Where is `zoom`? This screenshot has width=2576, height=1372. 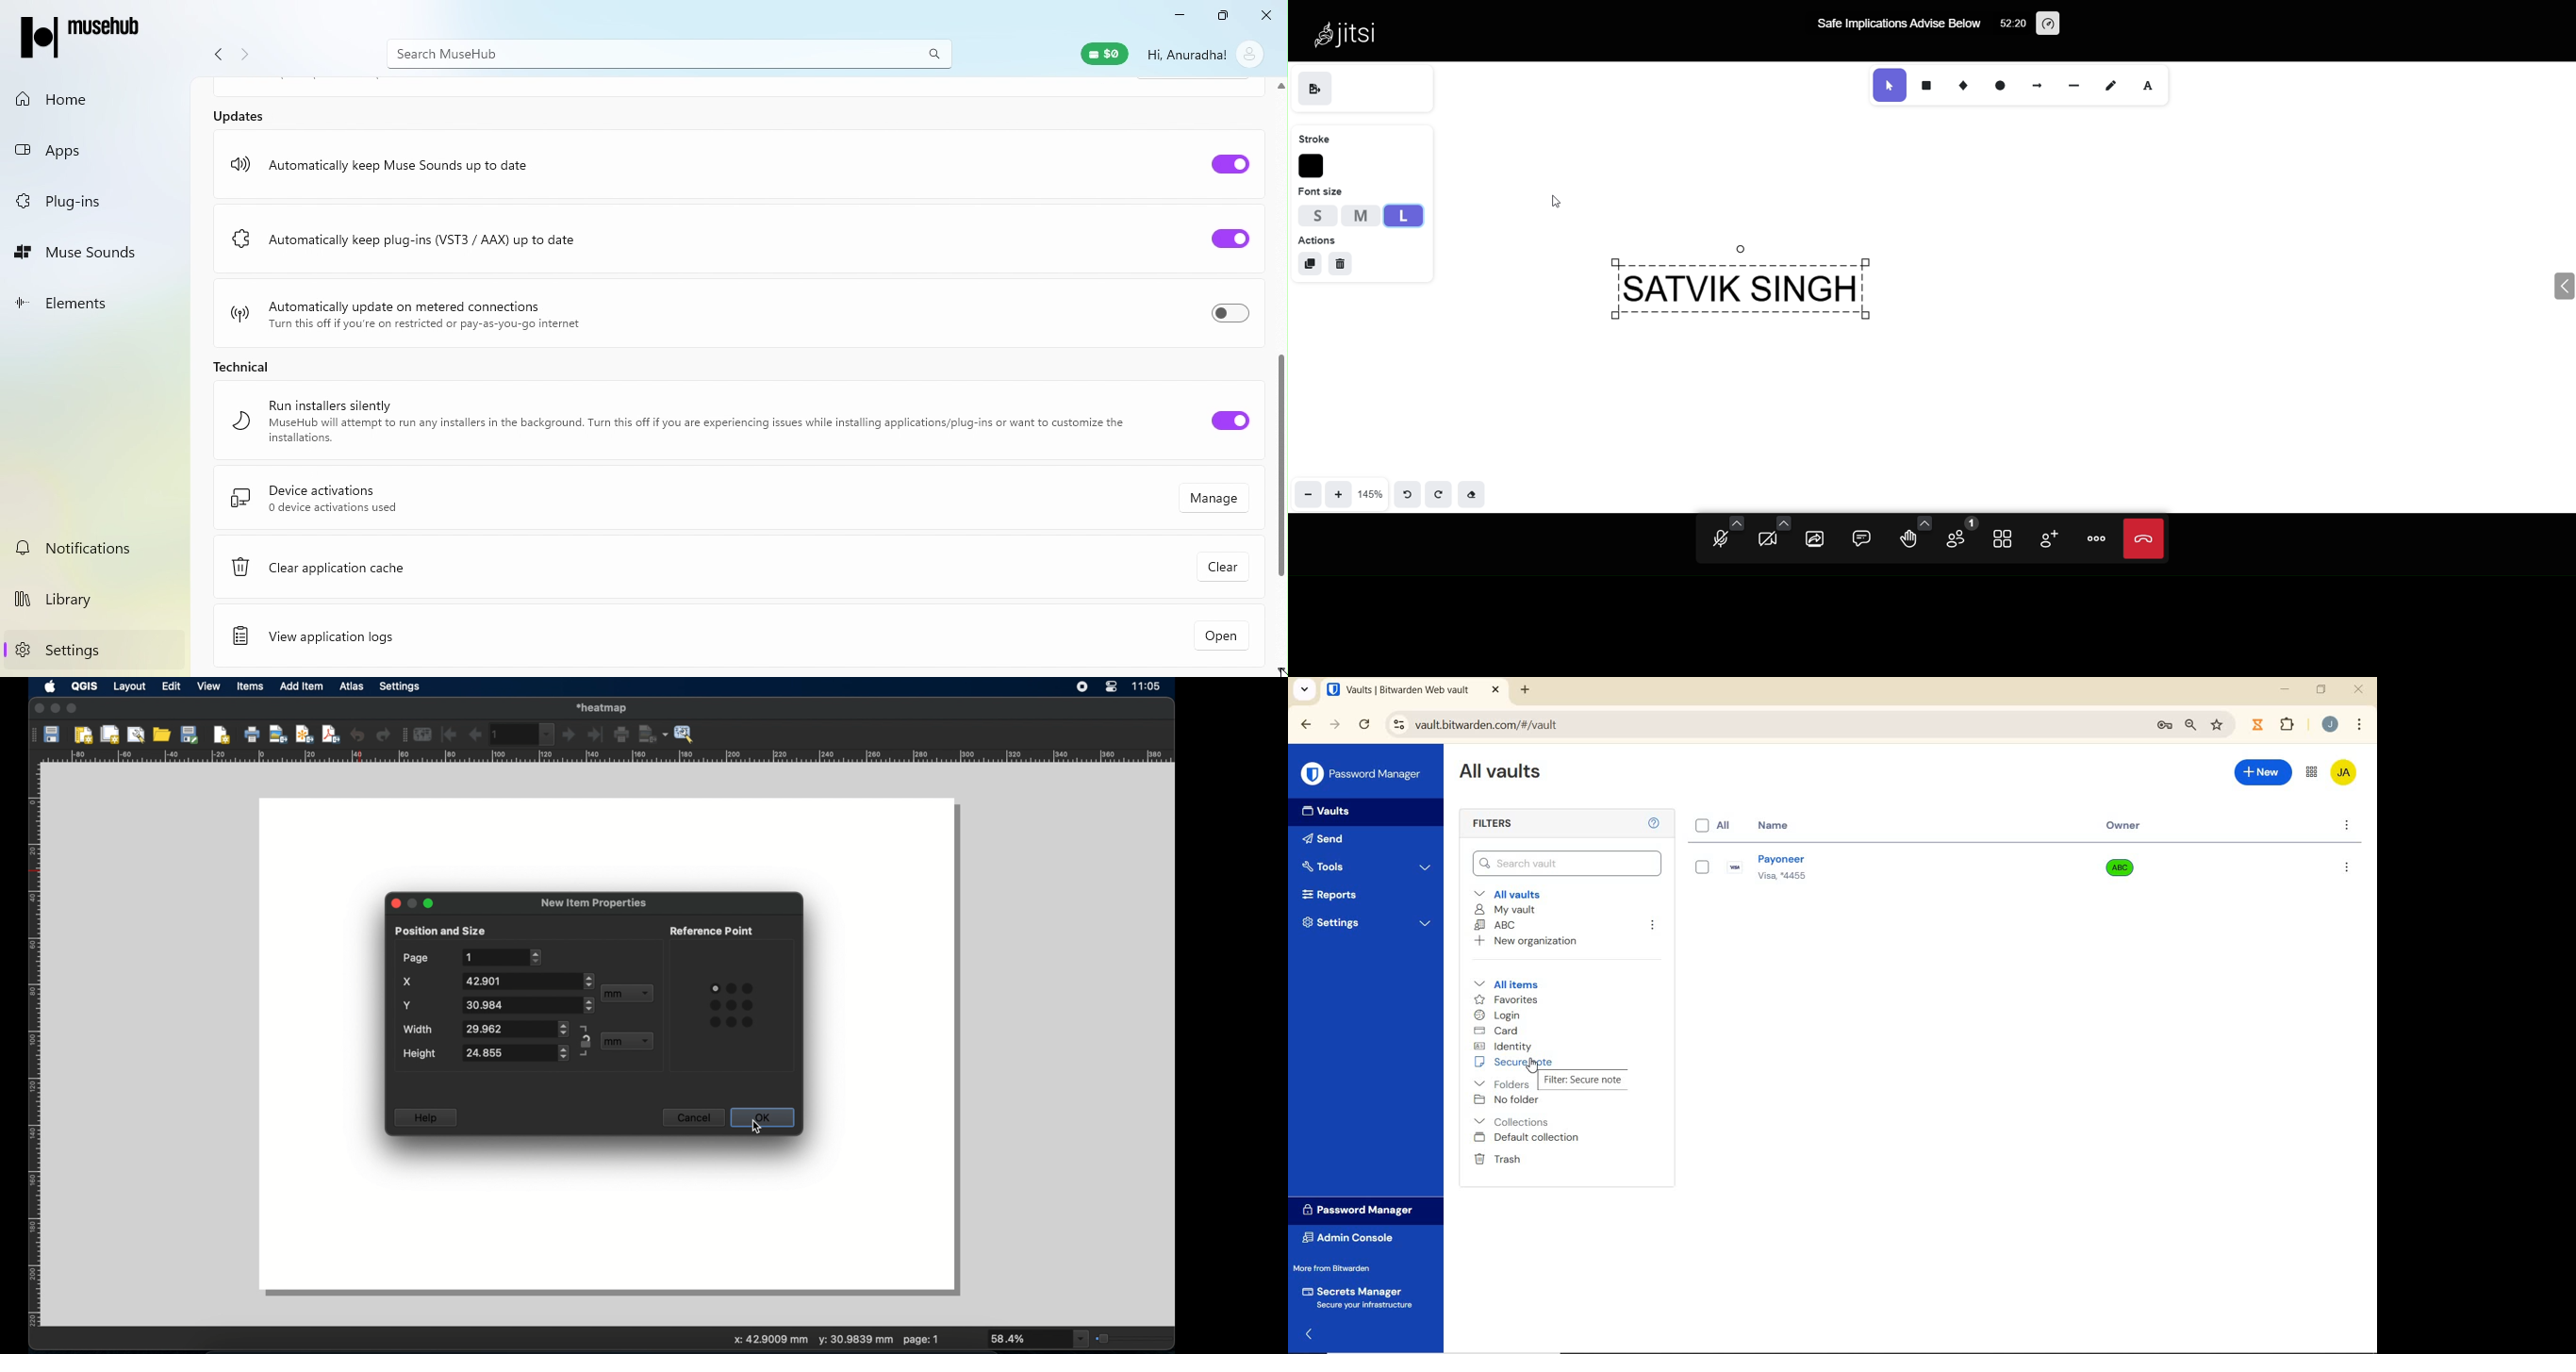
zoom is located at coordinates (2191, 726).